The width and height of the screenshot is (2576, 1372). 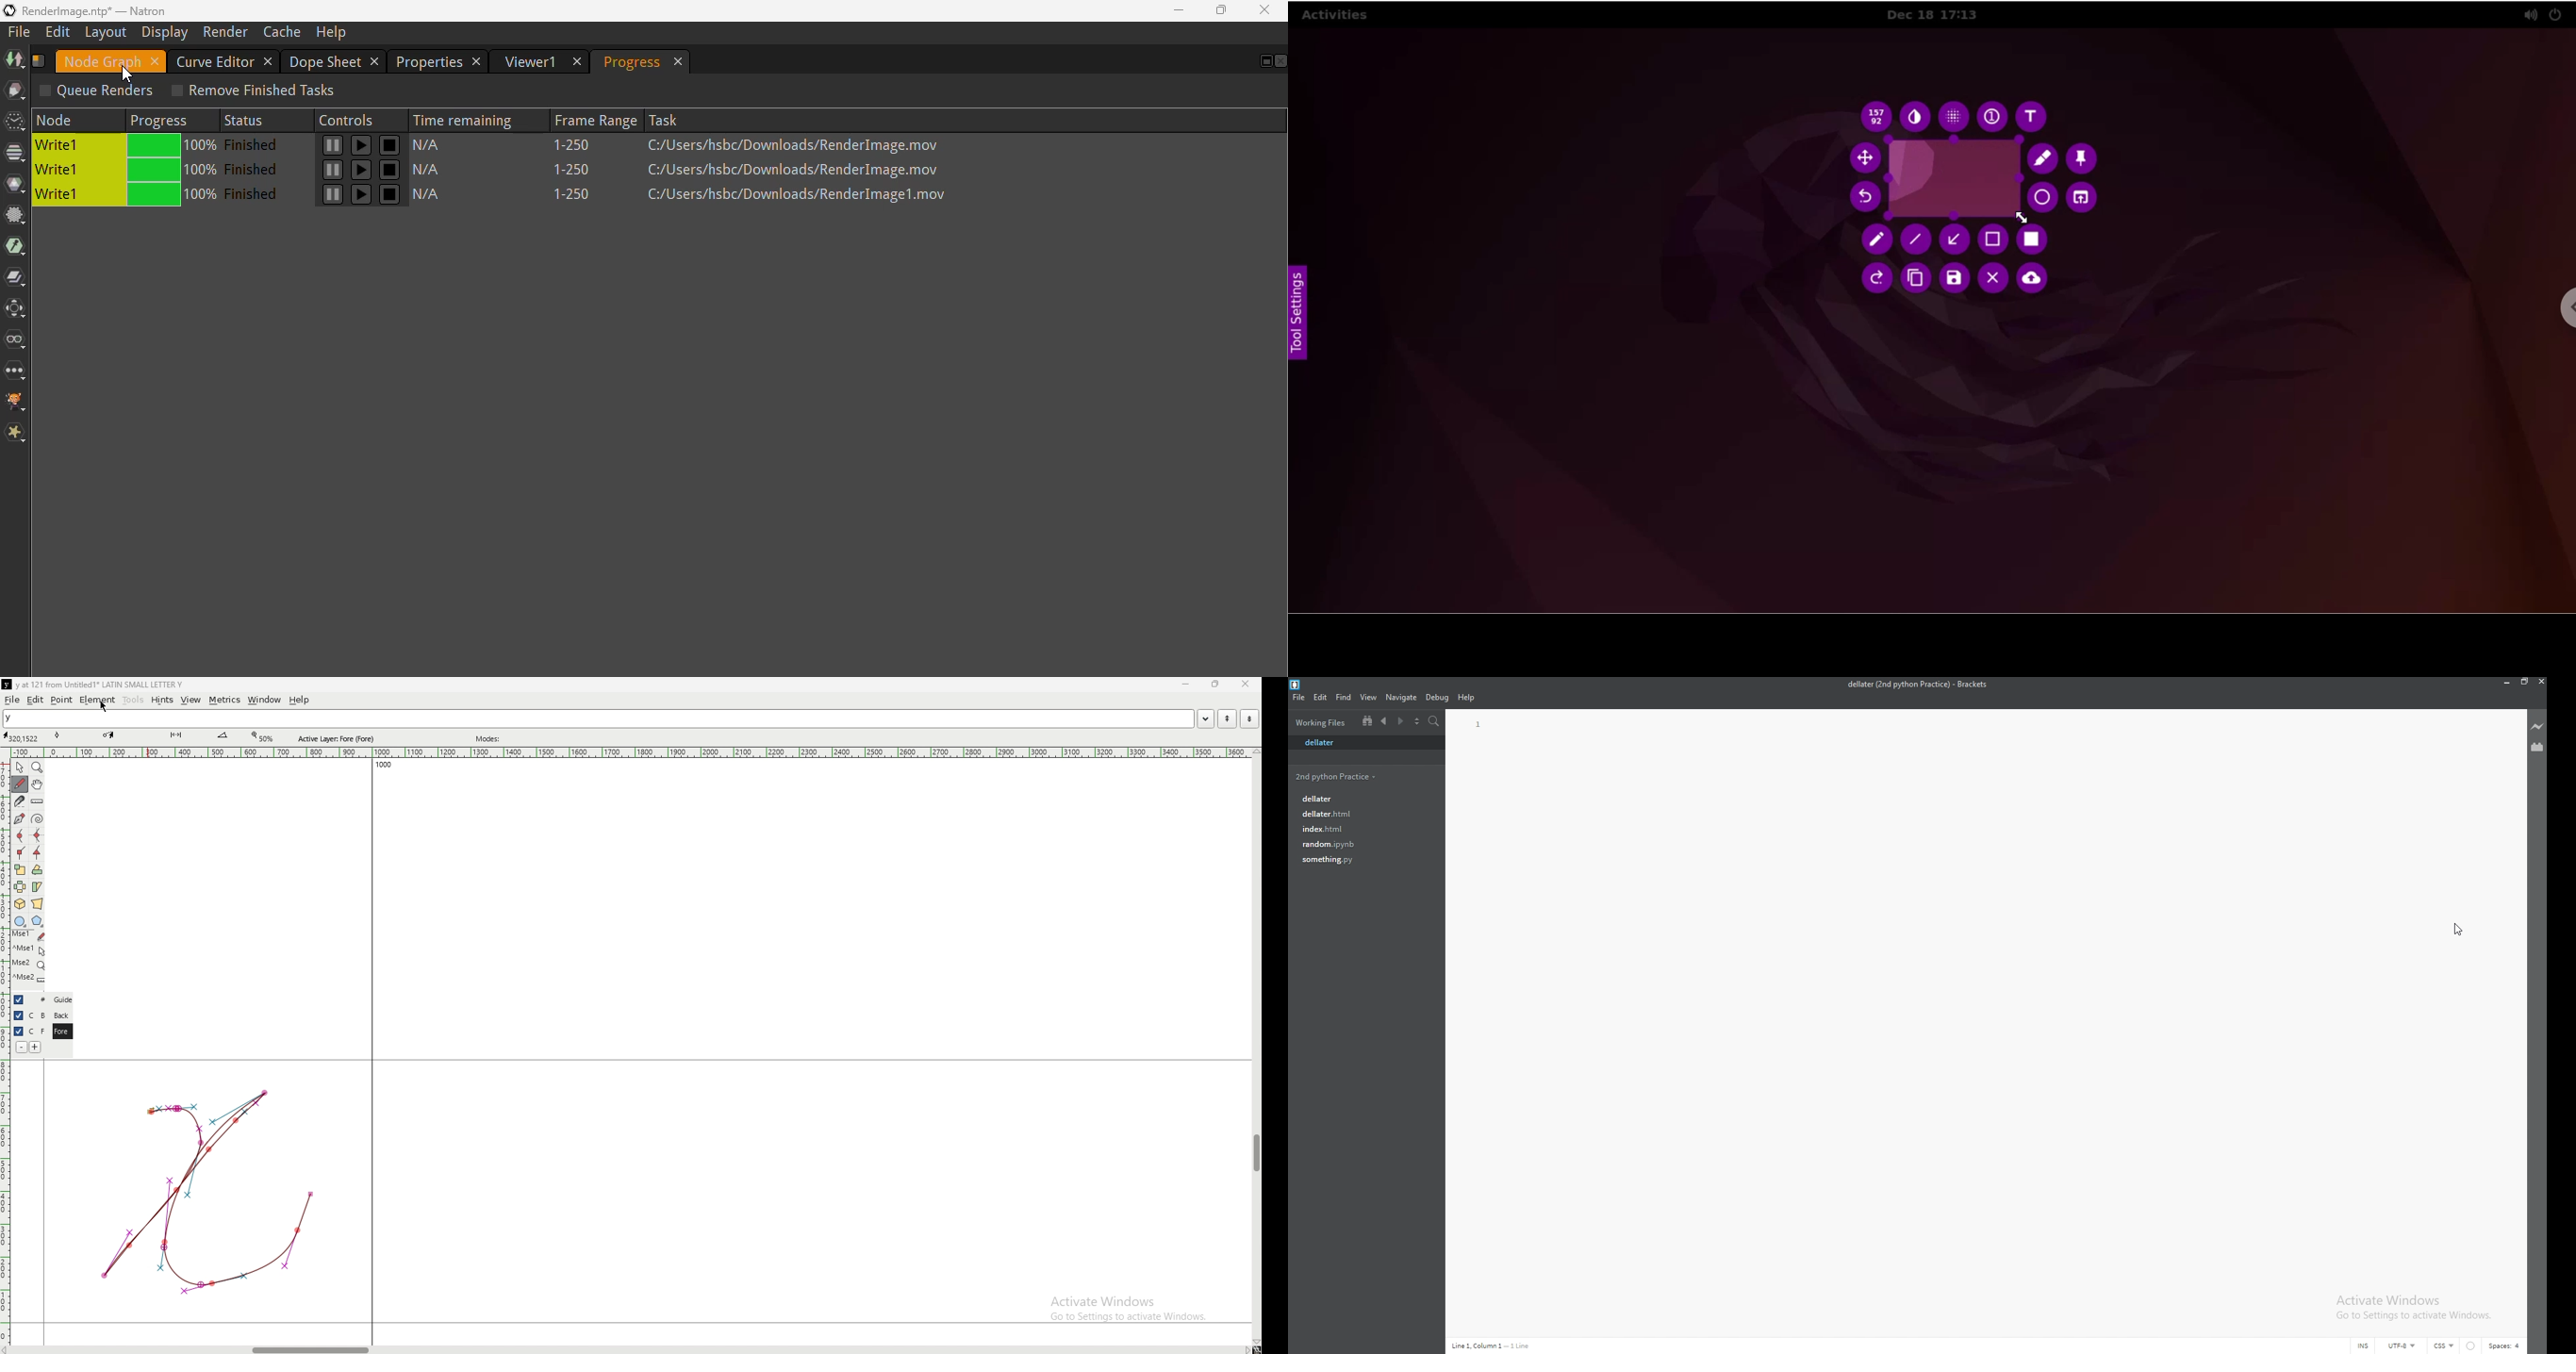 I want to click on file, so click(x=12, y=699).